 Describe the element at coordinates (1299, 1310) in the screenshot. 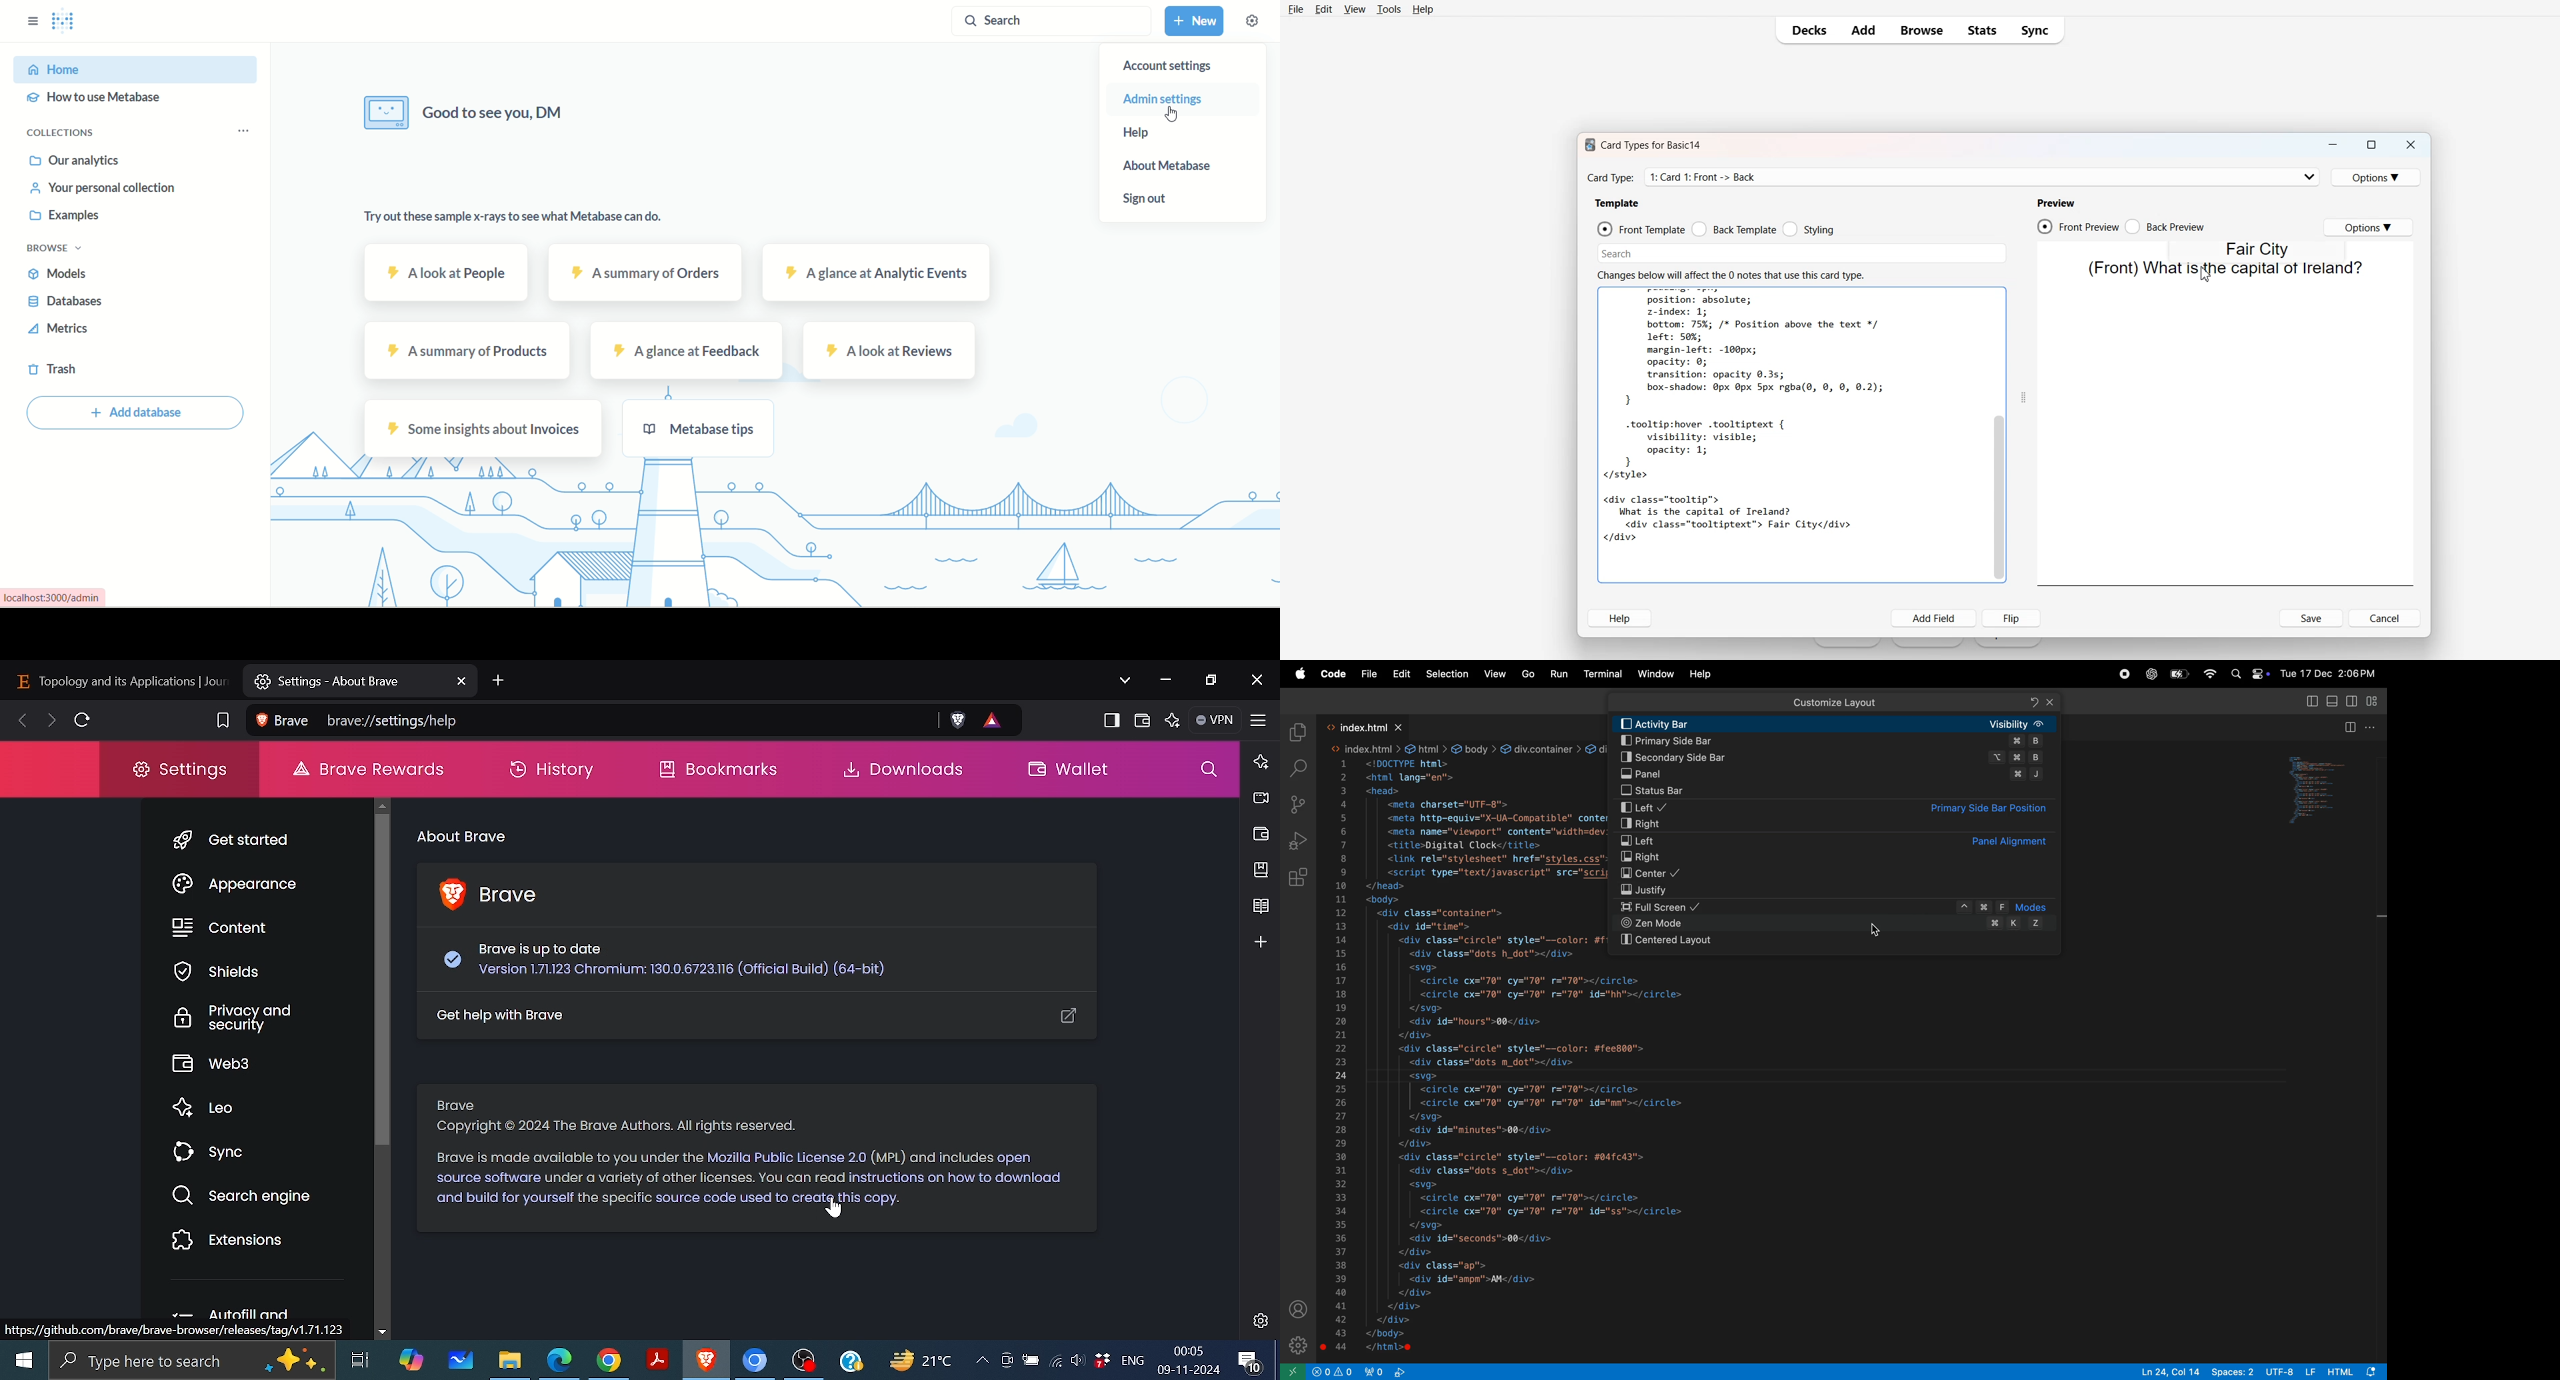

I see `profile` at that location.